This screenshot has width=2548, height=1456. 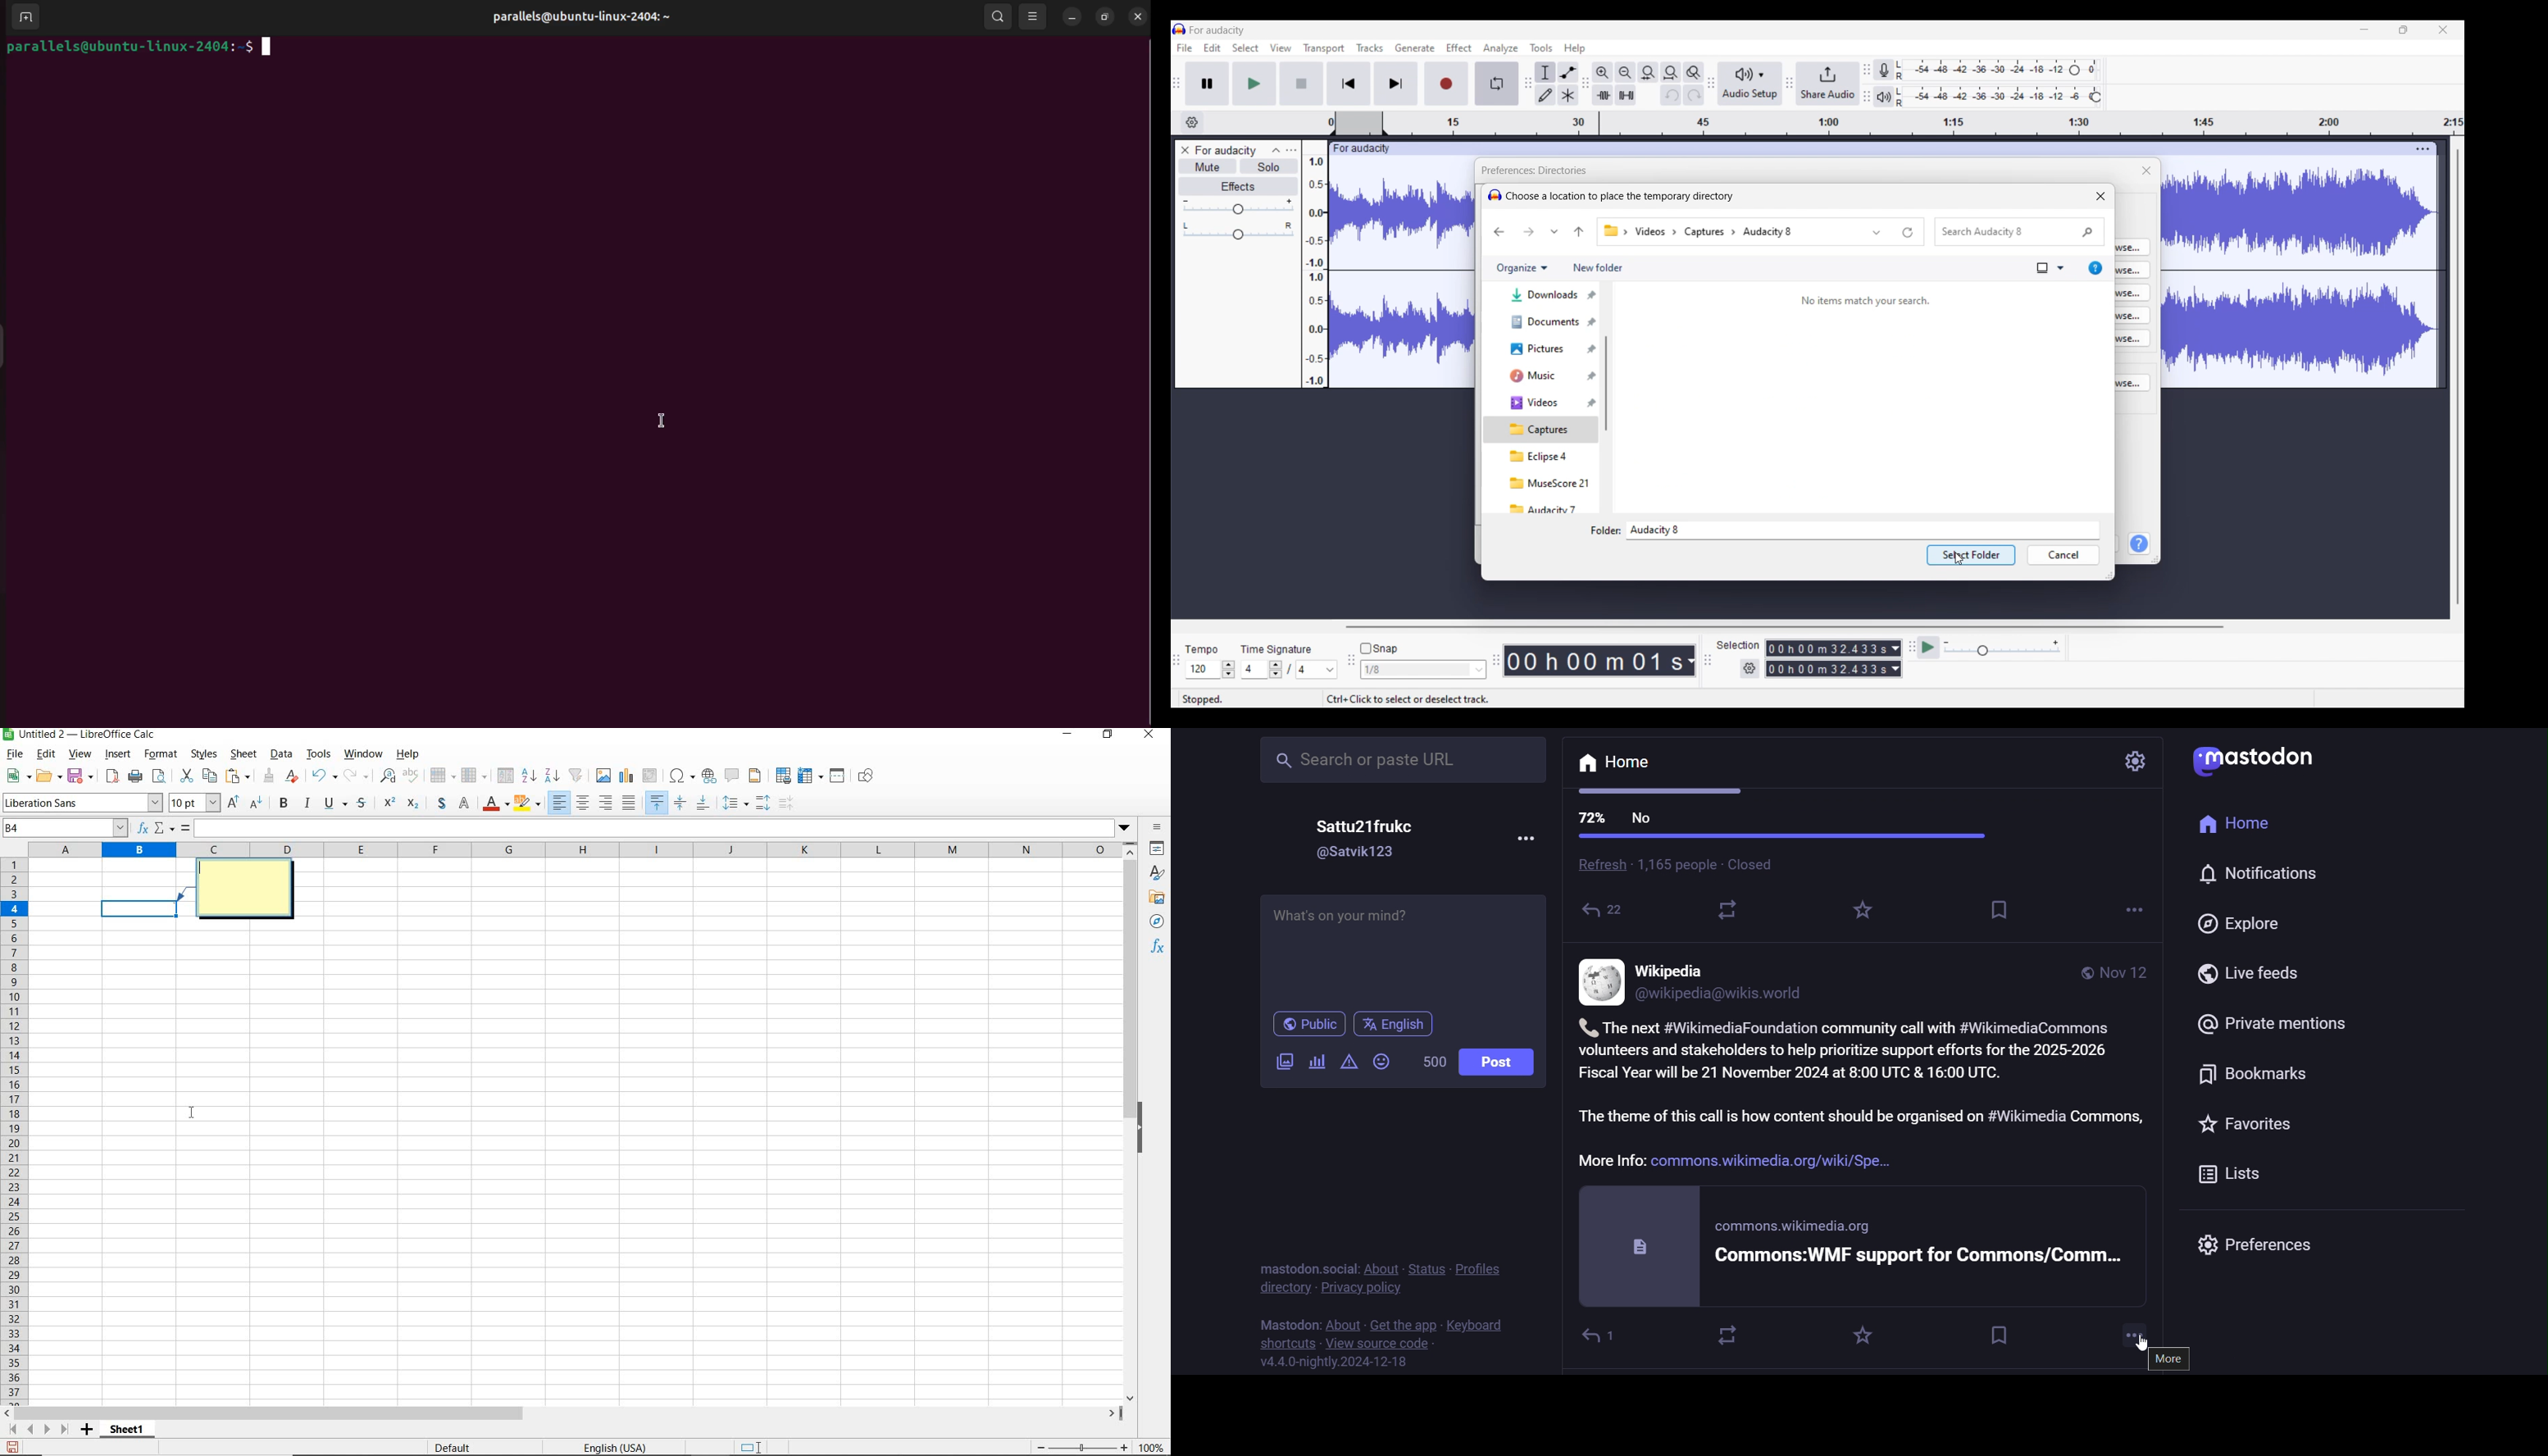 What do you see at coordinates (2288, 264) in the screenshot?
I see `Current track` at bounding box center [2288, 264].